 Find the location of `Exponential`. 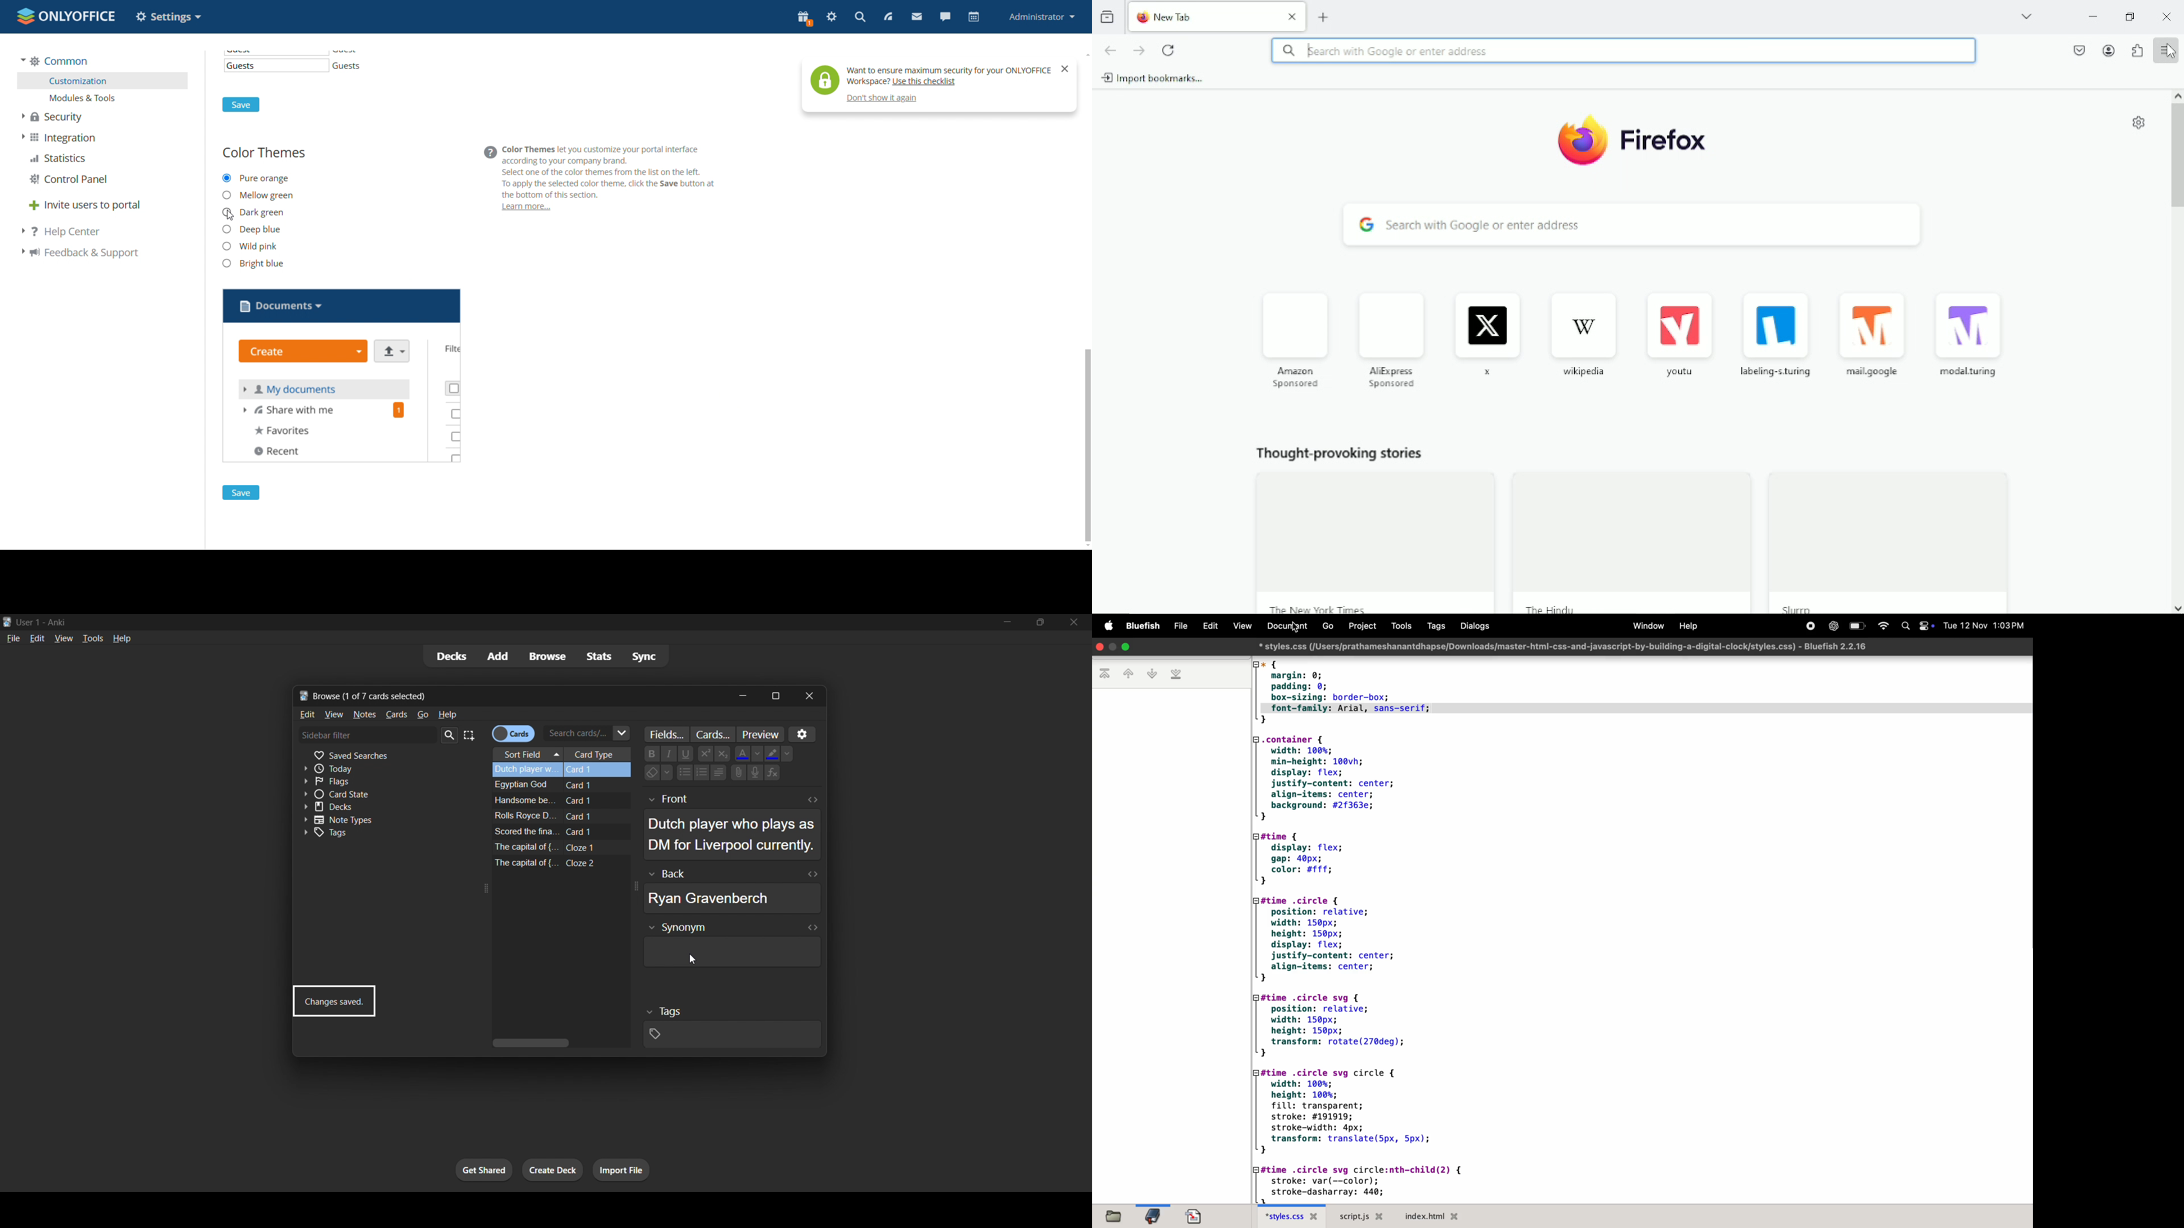

Exponential is located at coordinates (722, 753).